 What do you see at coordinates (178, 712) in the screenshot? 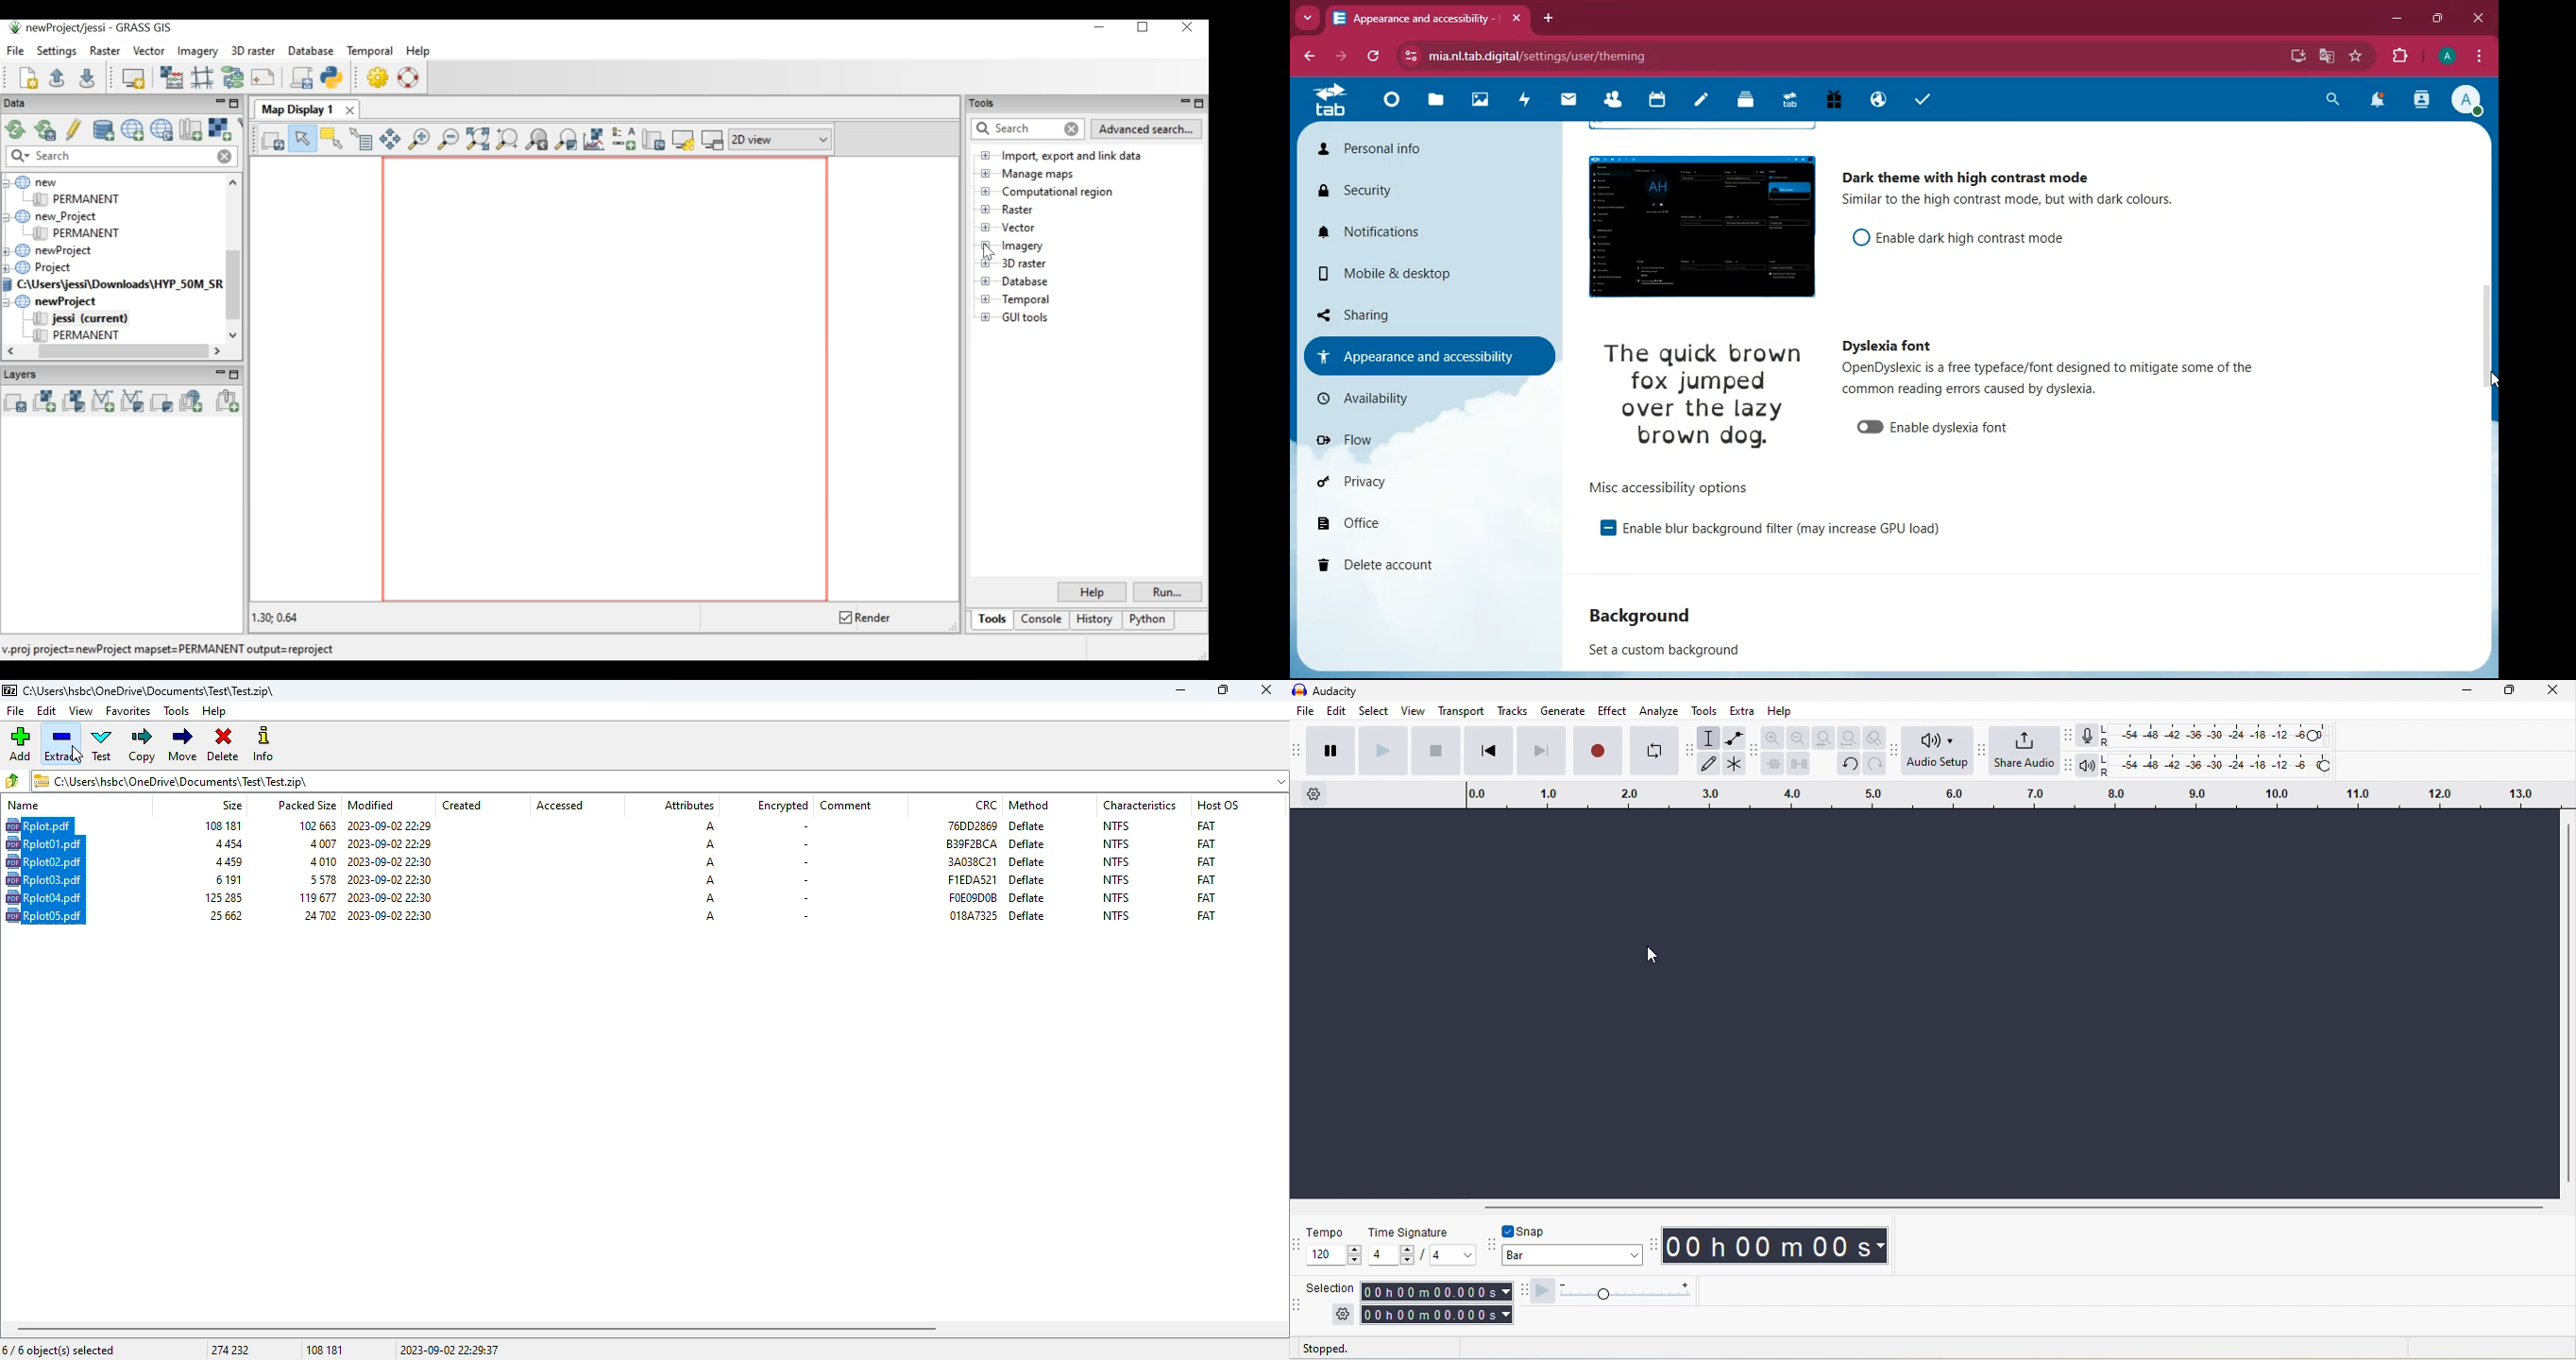
I see `tools` at bounding box center [178, 712].